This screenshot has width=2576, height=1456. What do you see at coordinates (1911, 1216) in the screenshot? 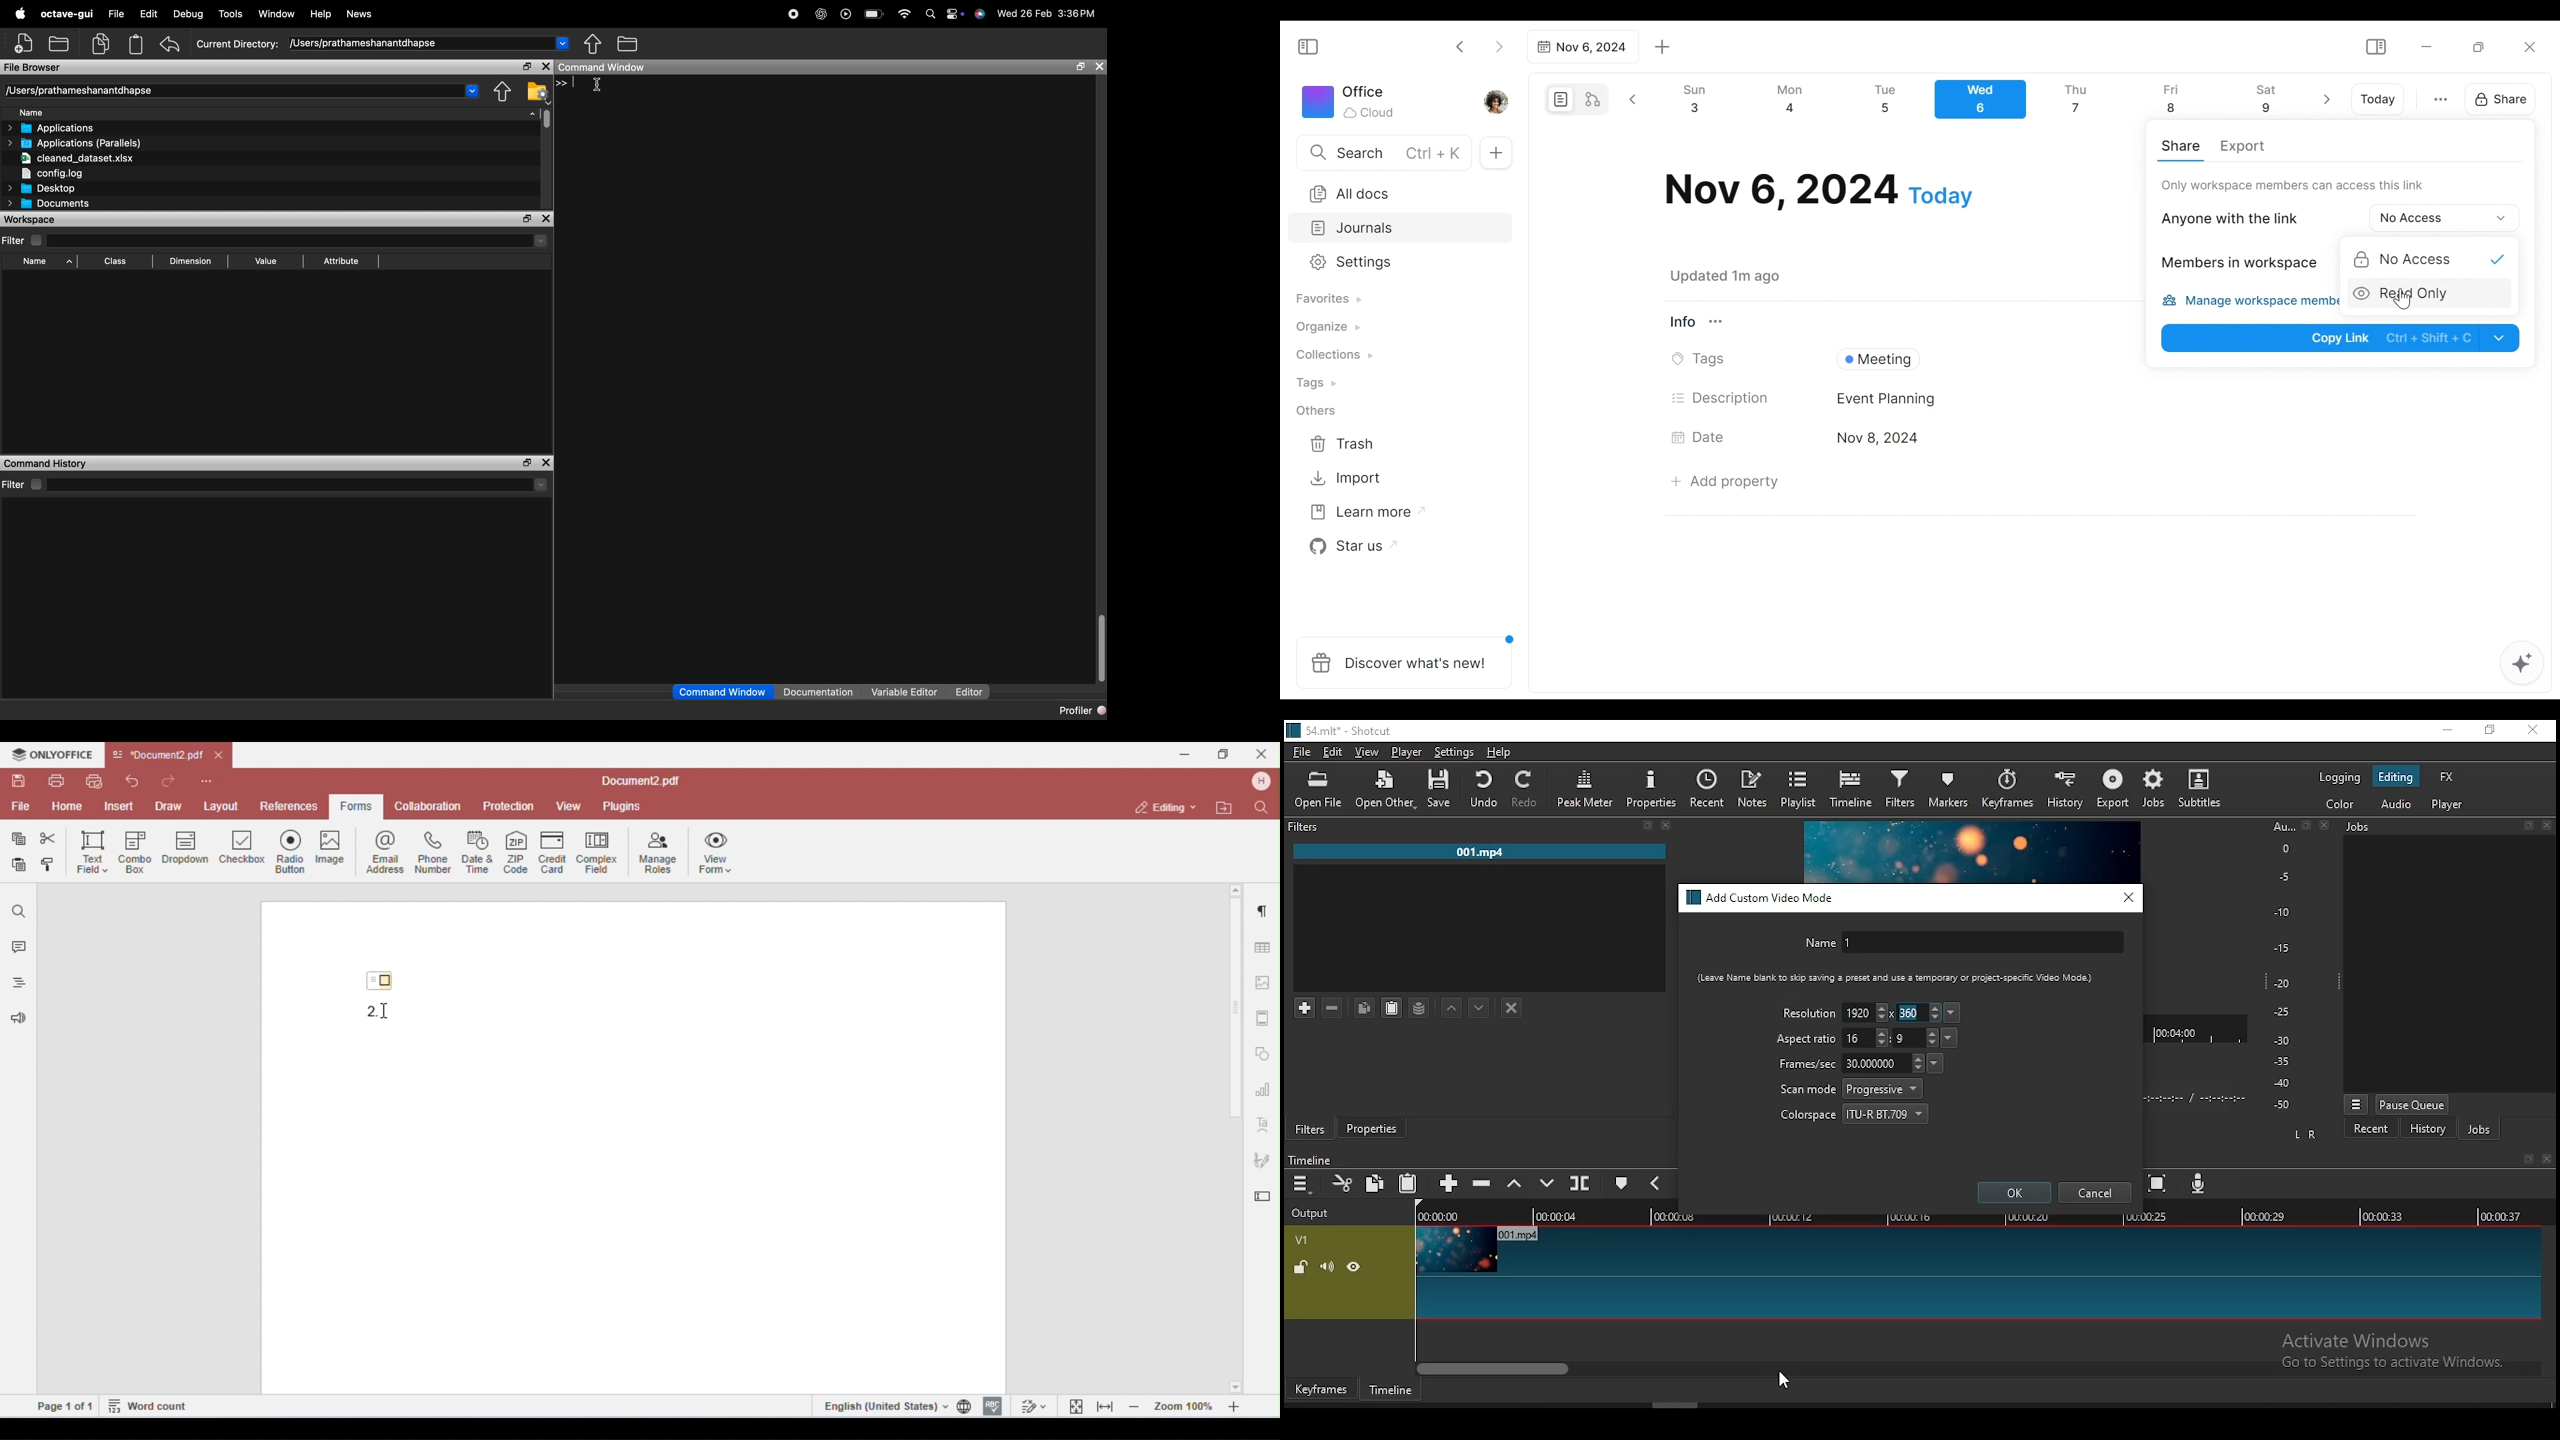
I see `00:00:16` at bounding box center [1911, 1216].